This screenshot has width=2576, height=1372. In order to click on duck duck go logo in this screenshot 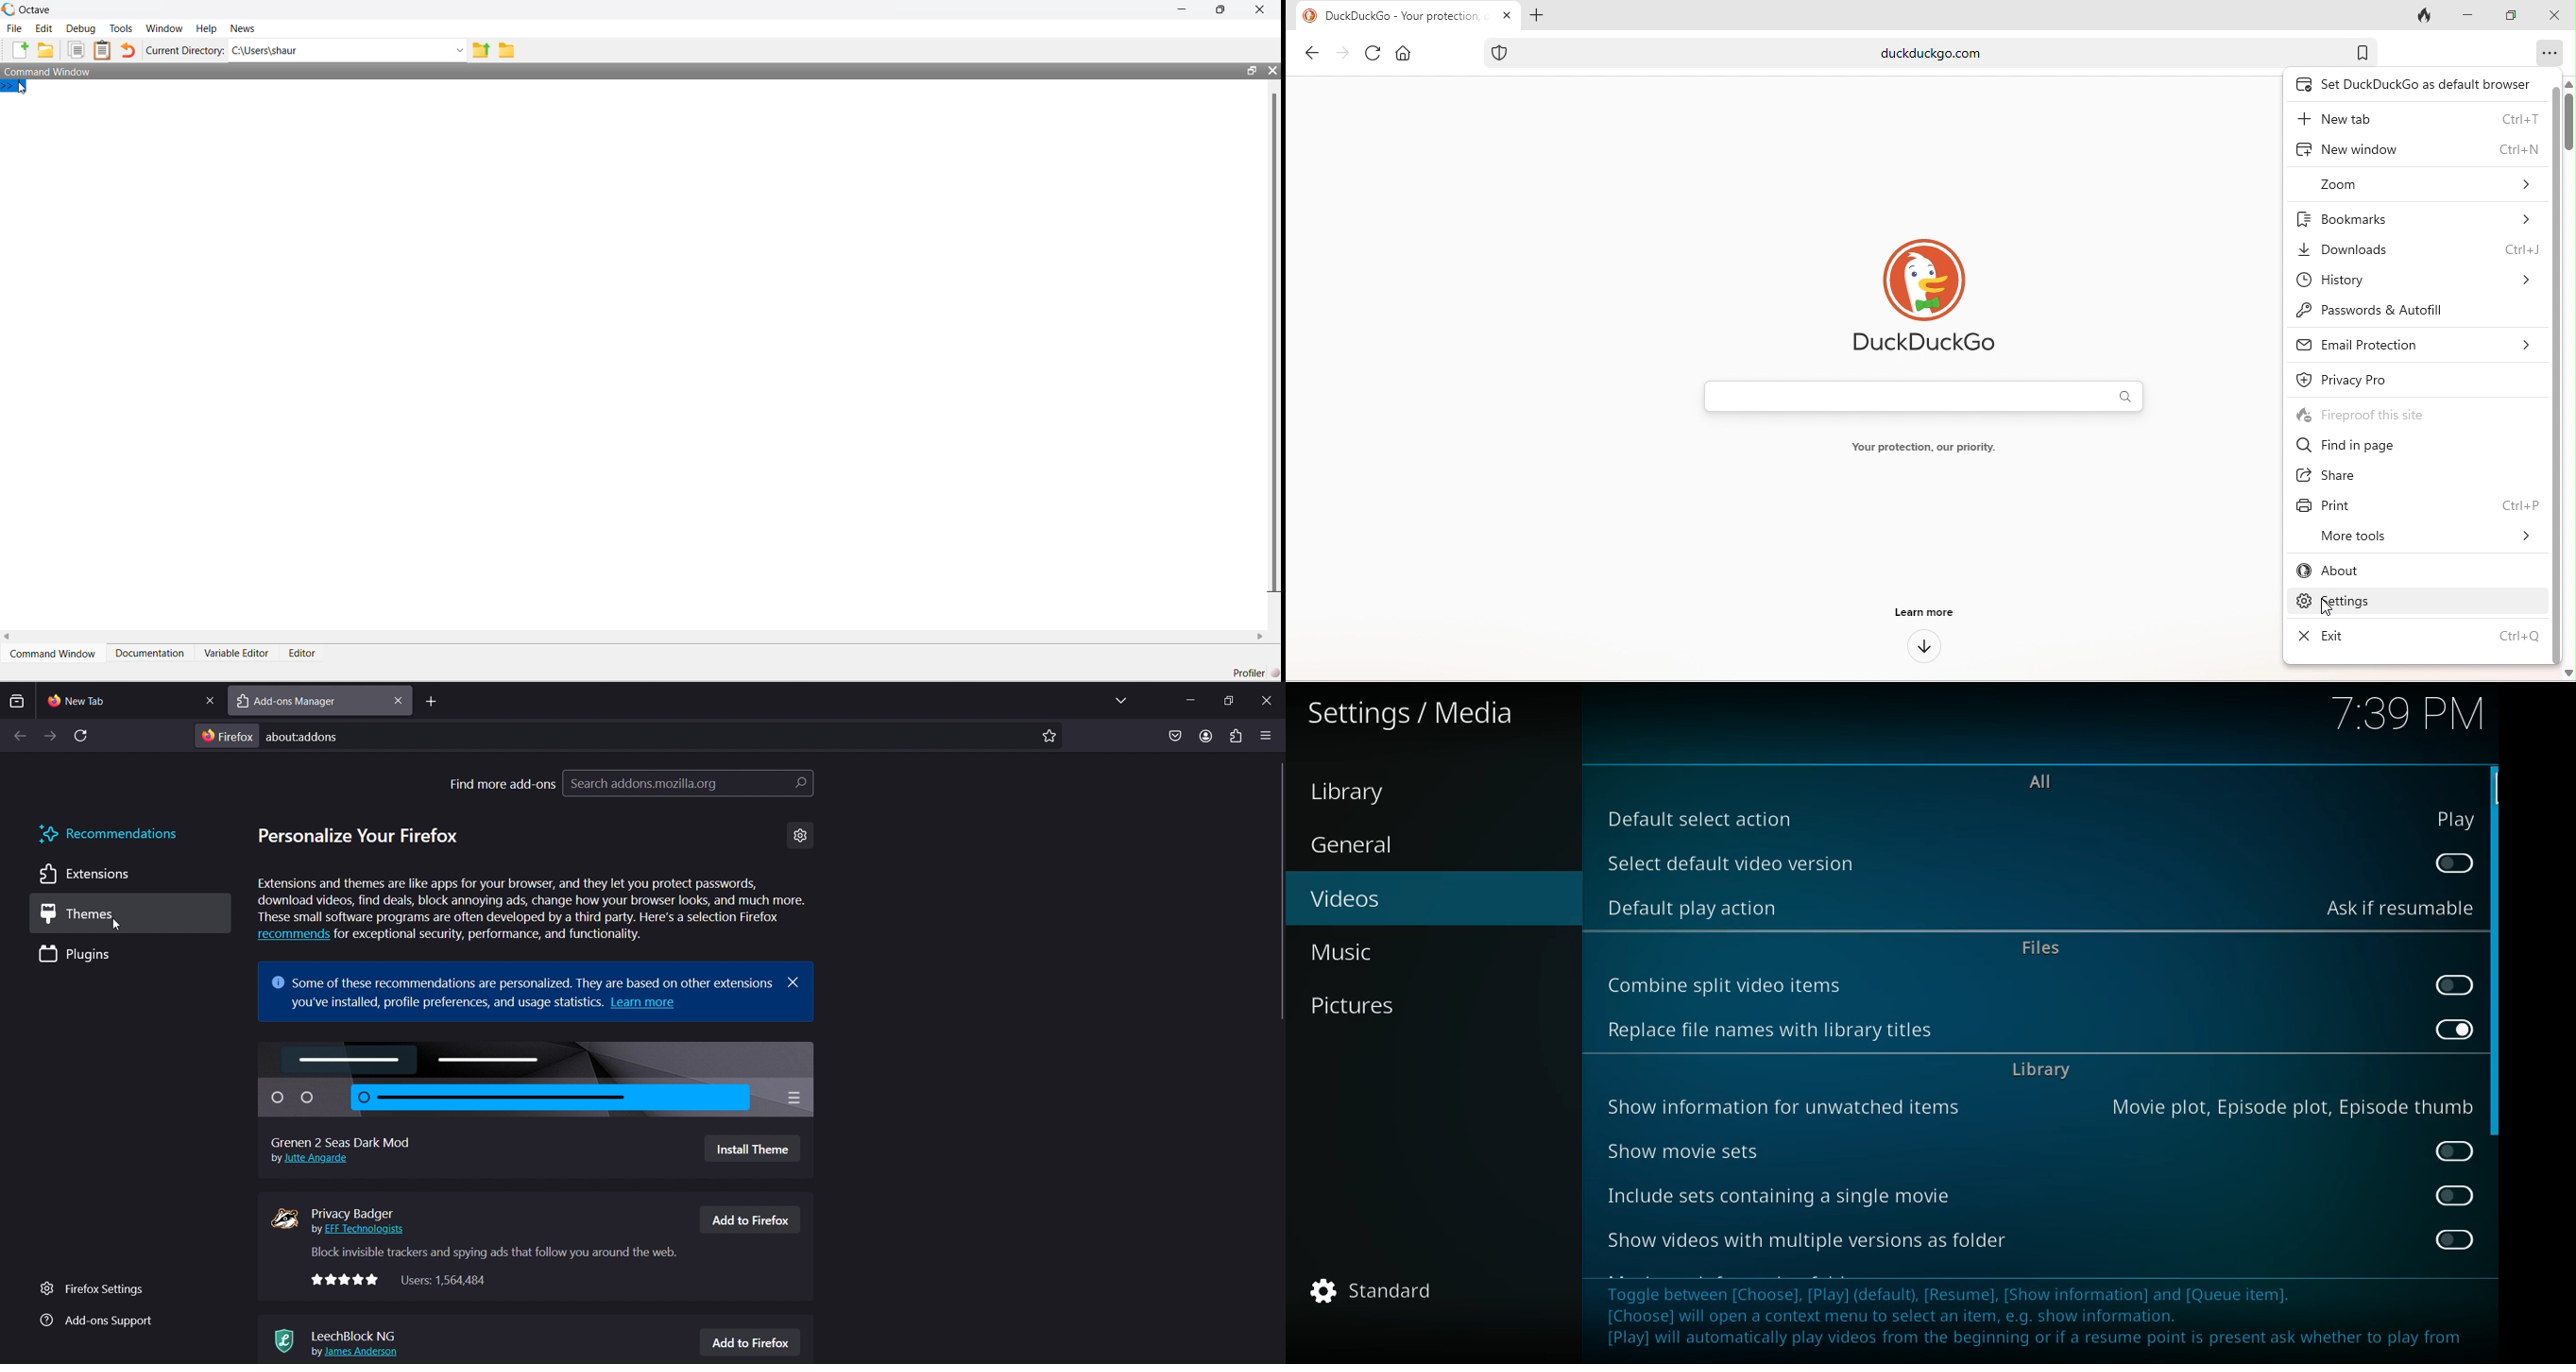, I will do `click(1930, 281)`.